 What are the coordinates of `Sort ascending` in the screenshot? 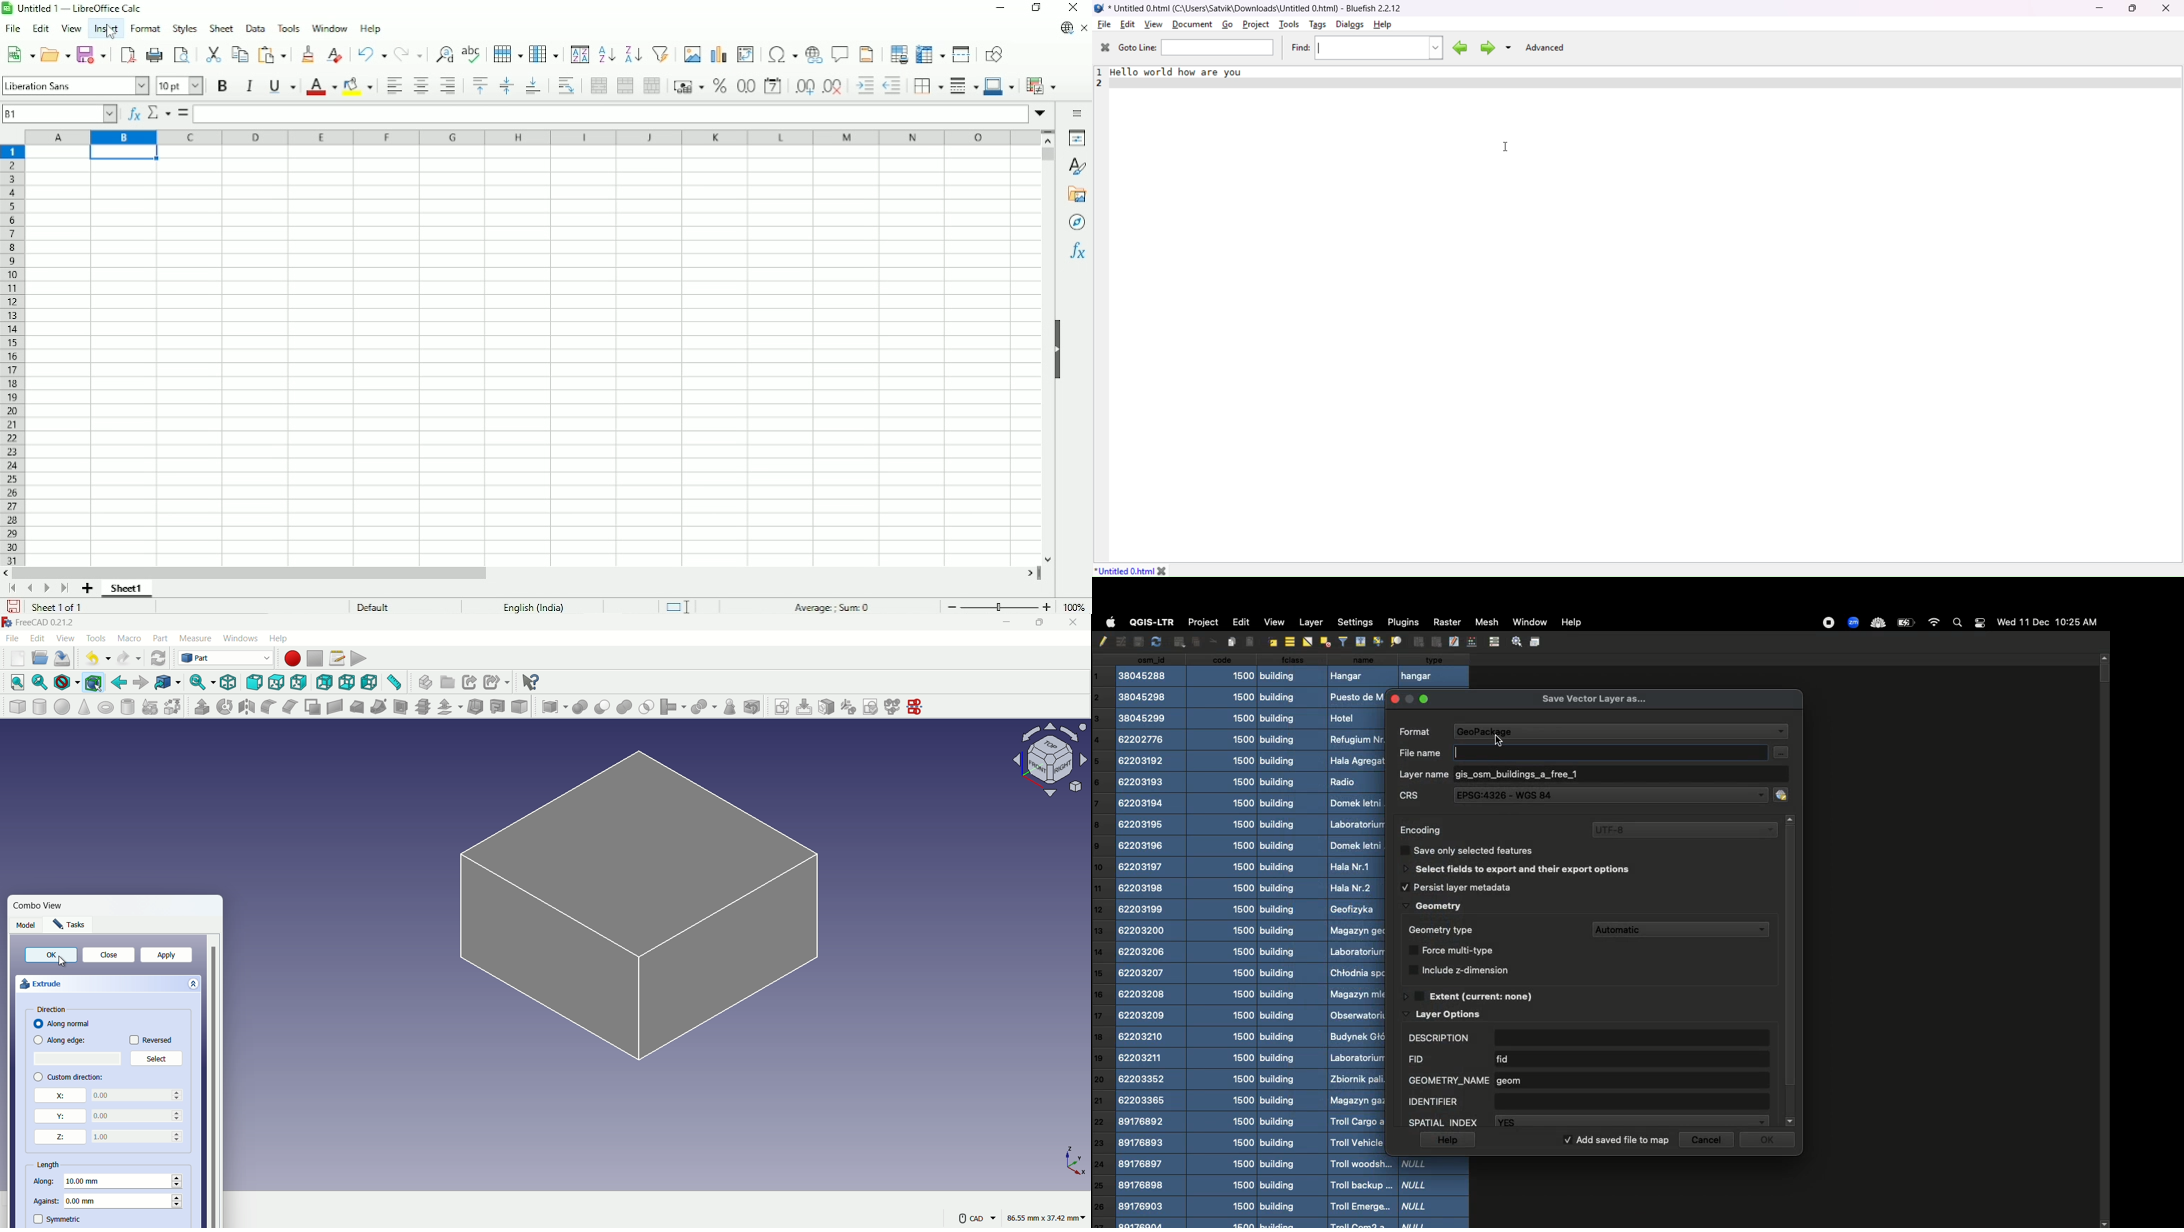 It's located at (606, 54).